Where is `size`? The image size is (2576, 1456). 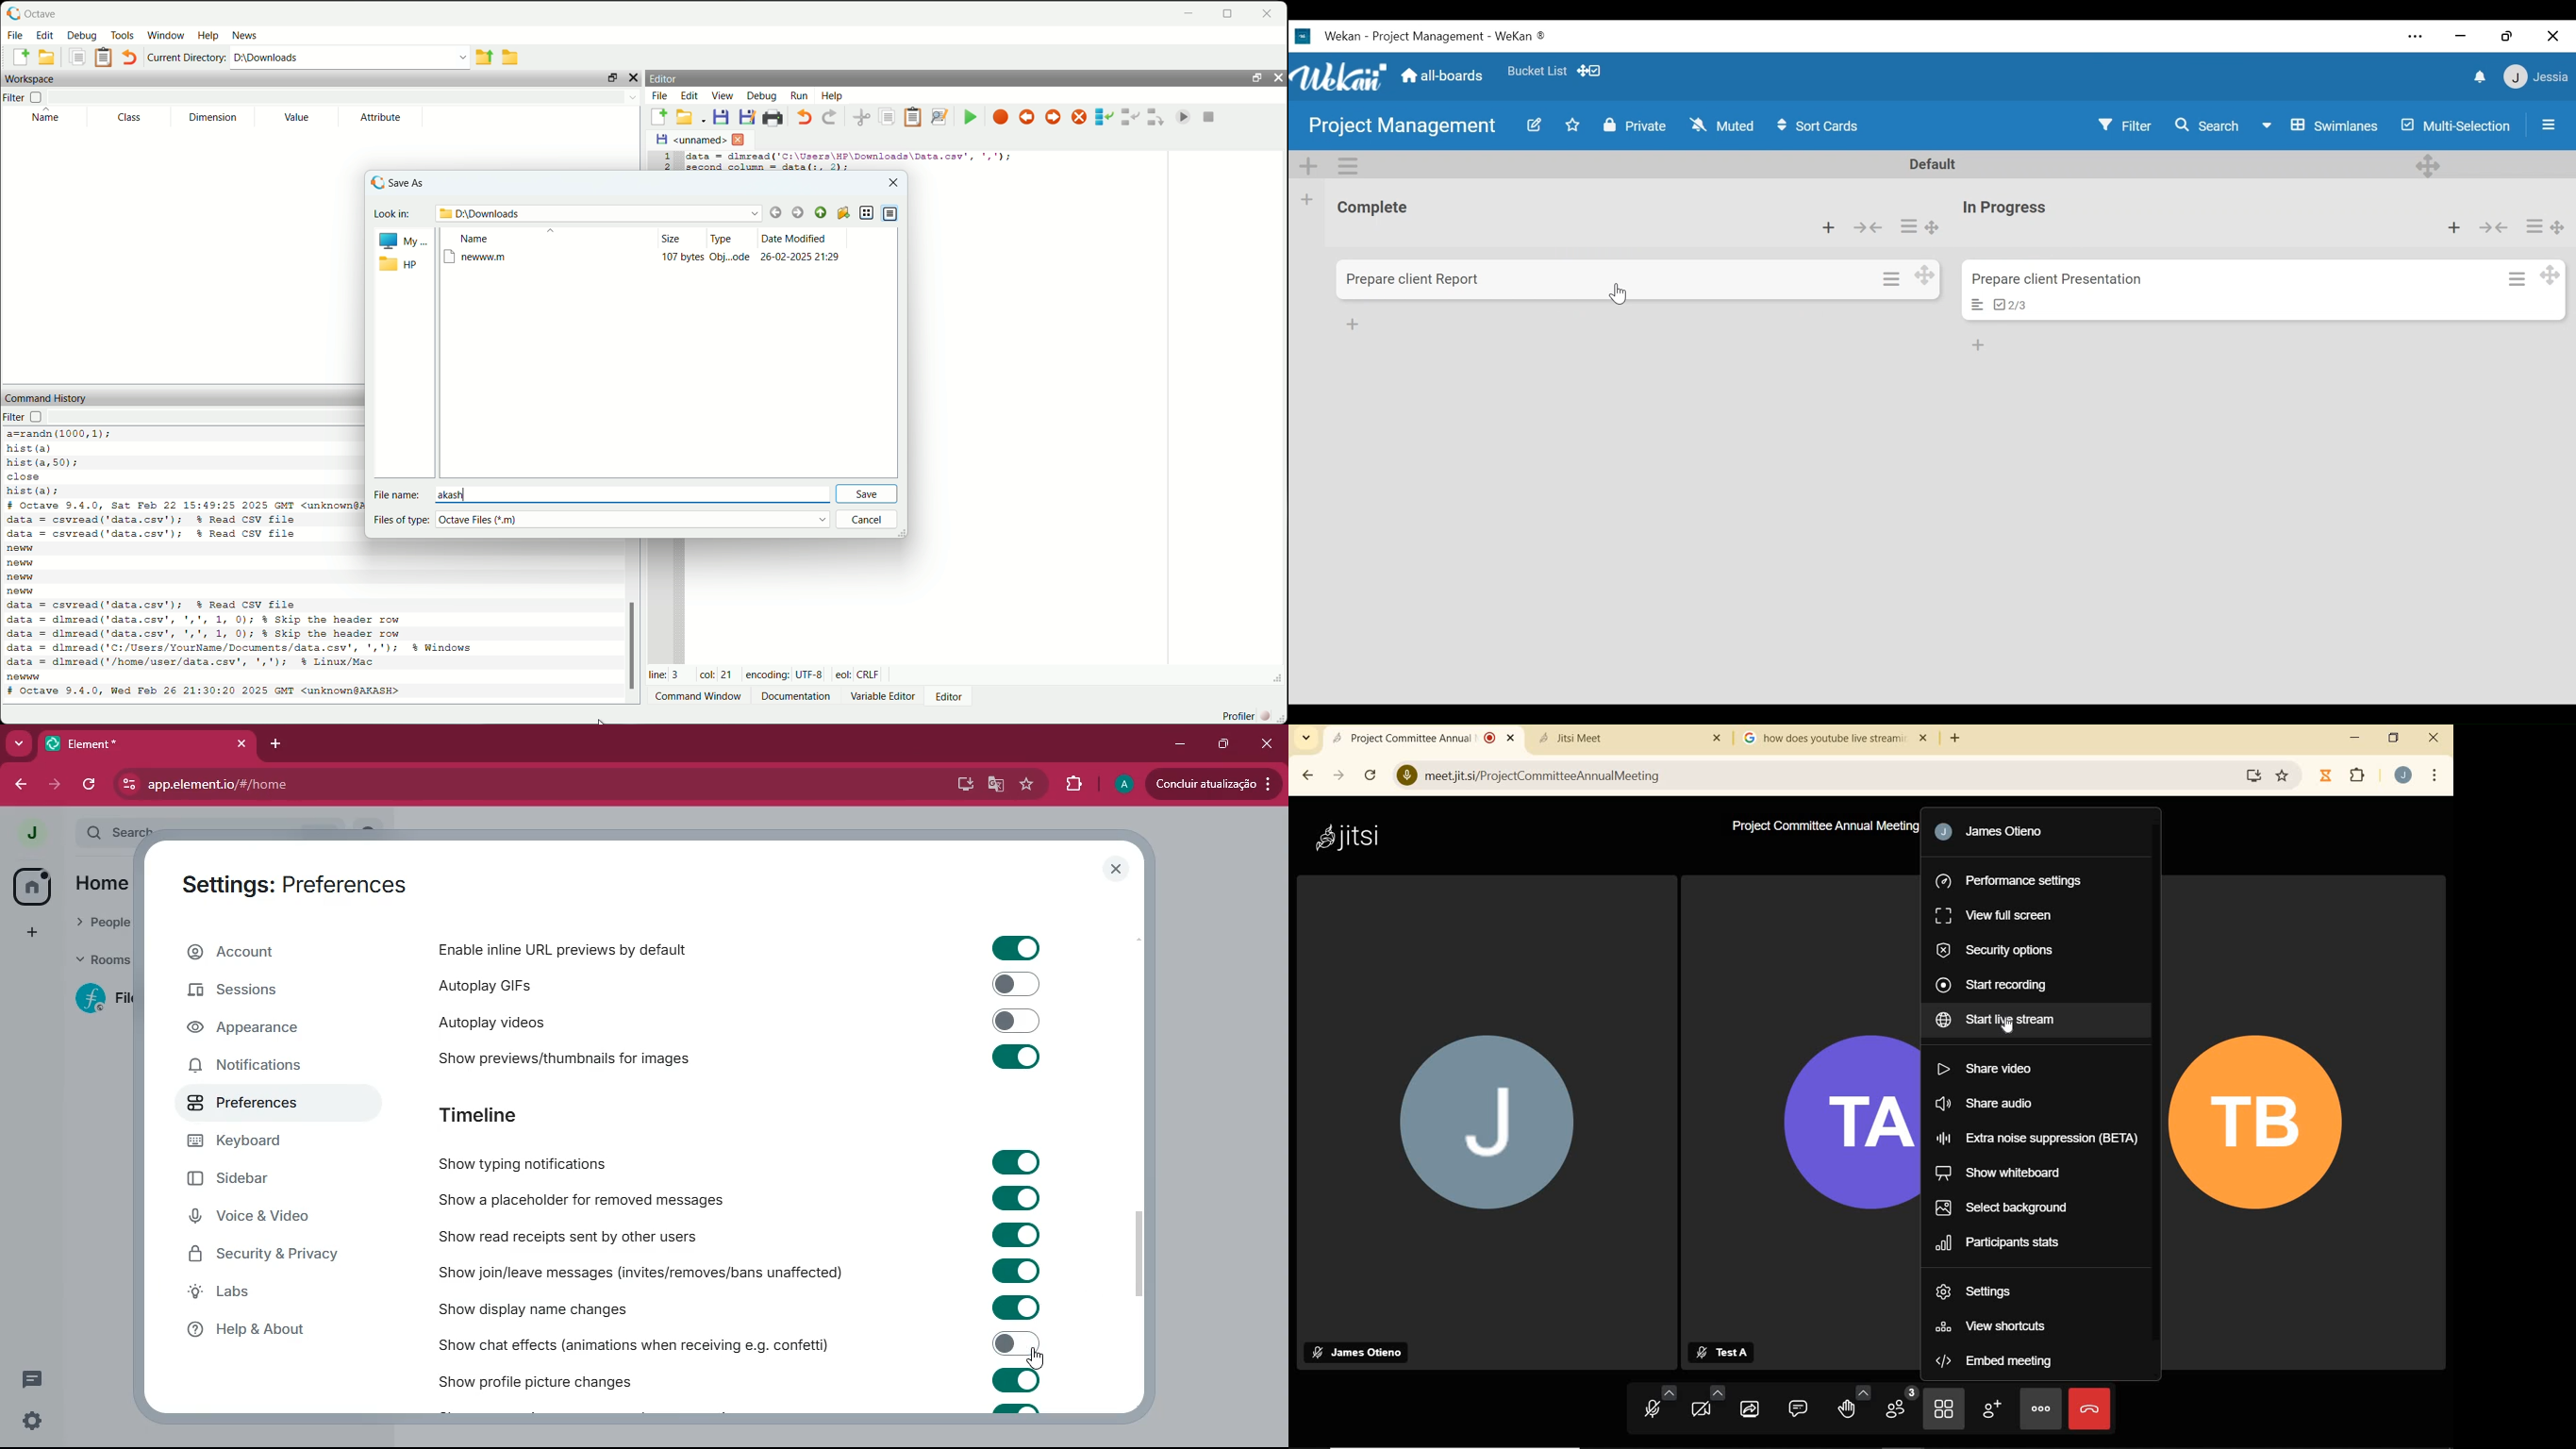 size is located at coordinates (672, 238).